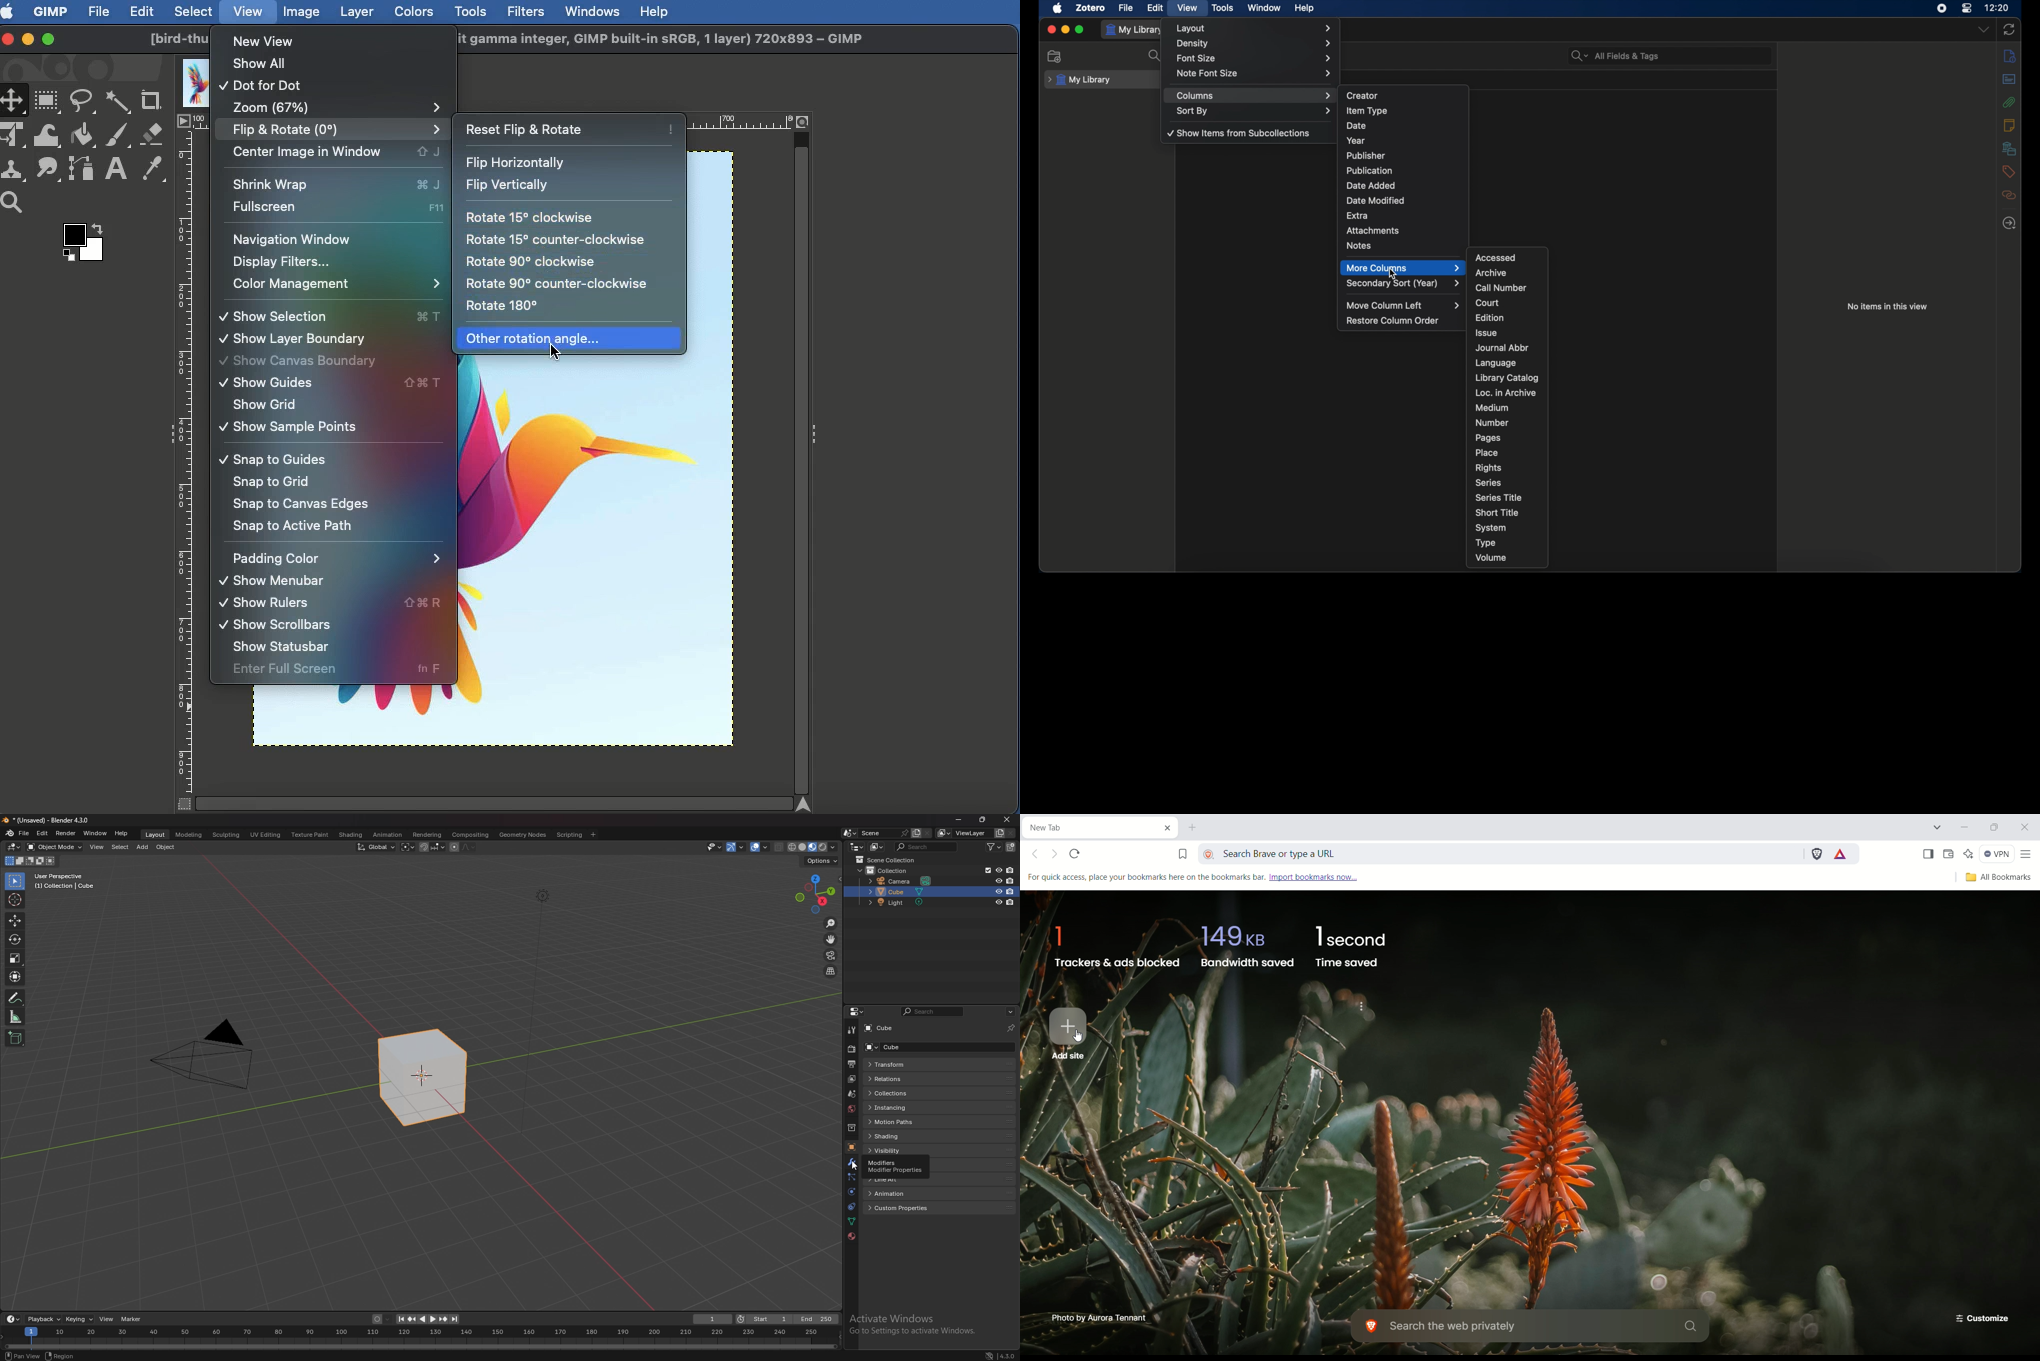 The image size is (2044, 1372). Describe the element at coordinates (1486, 453) in the screenshot. I see `place` at that location.